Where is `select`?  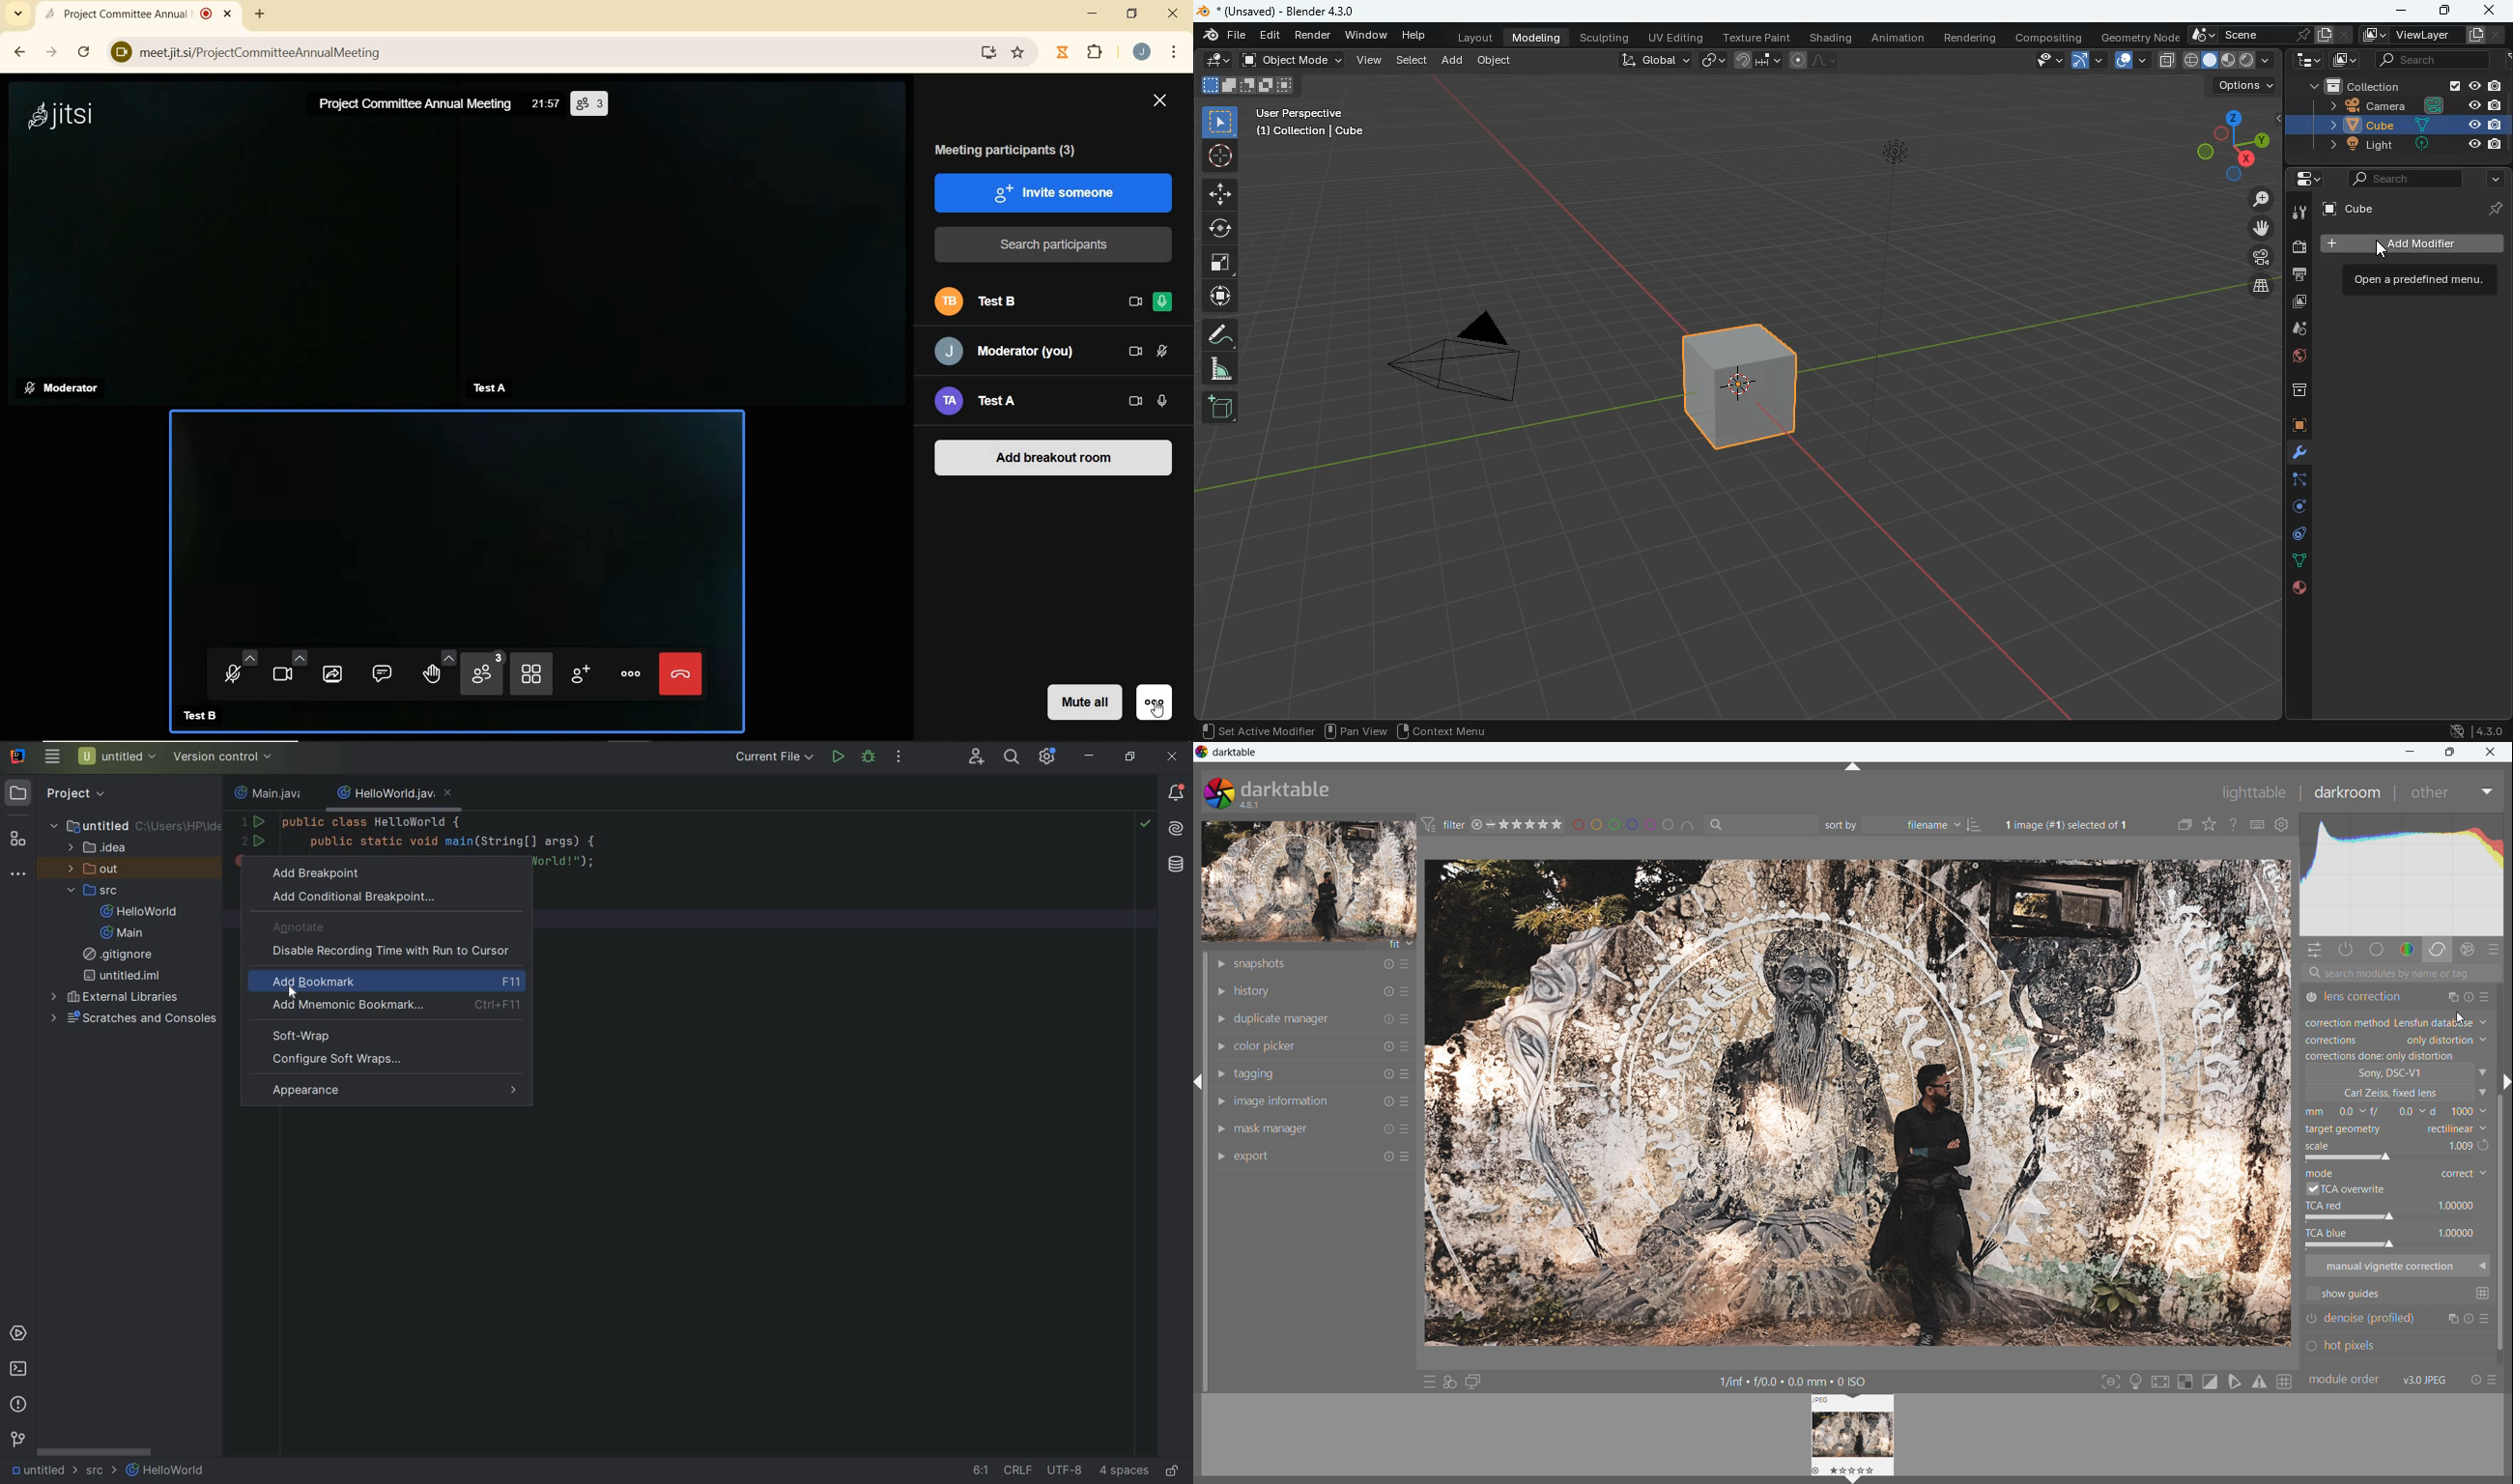 select is located at coordinates (1413, 60).